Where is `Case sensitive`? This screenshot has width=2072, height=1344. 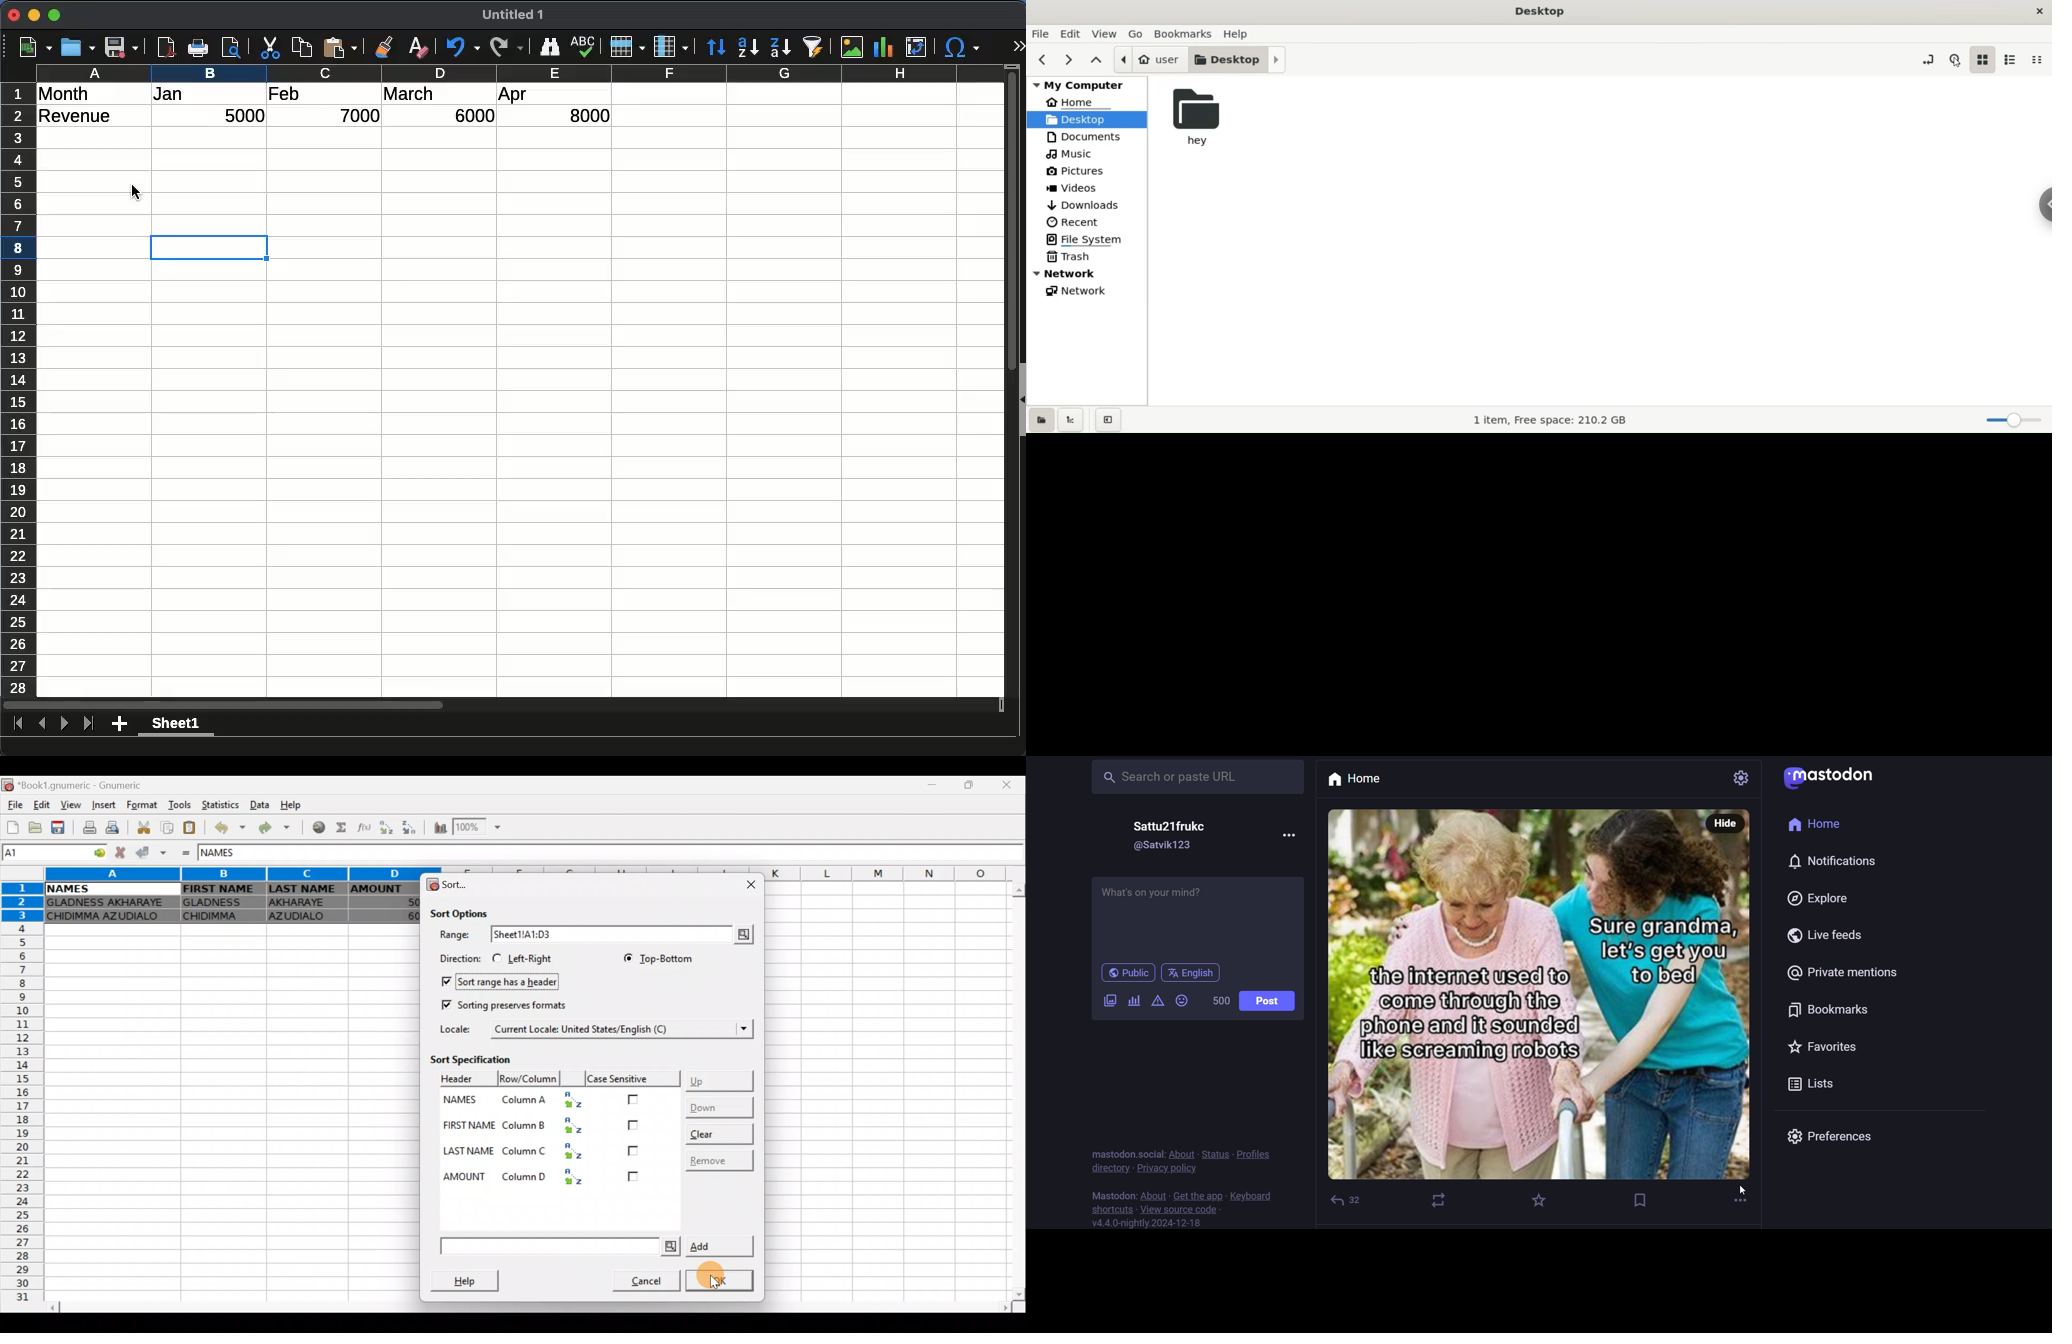
Case sensitive is located at coordinates (635, 1079).